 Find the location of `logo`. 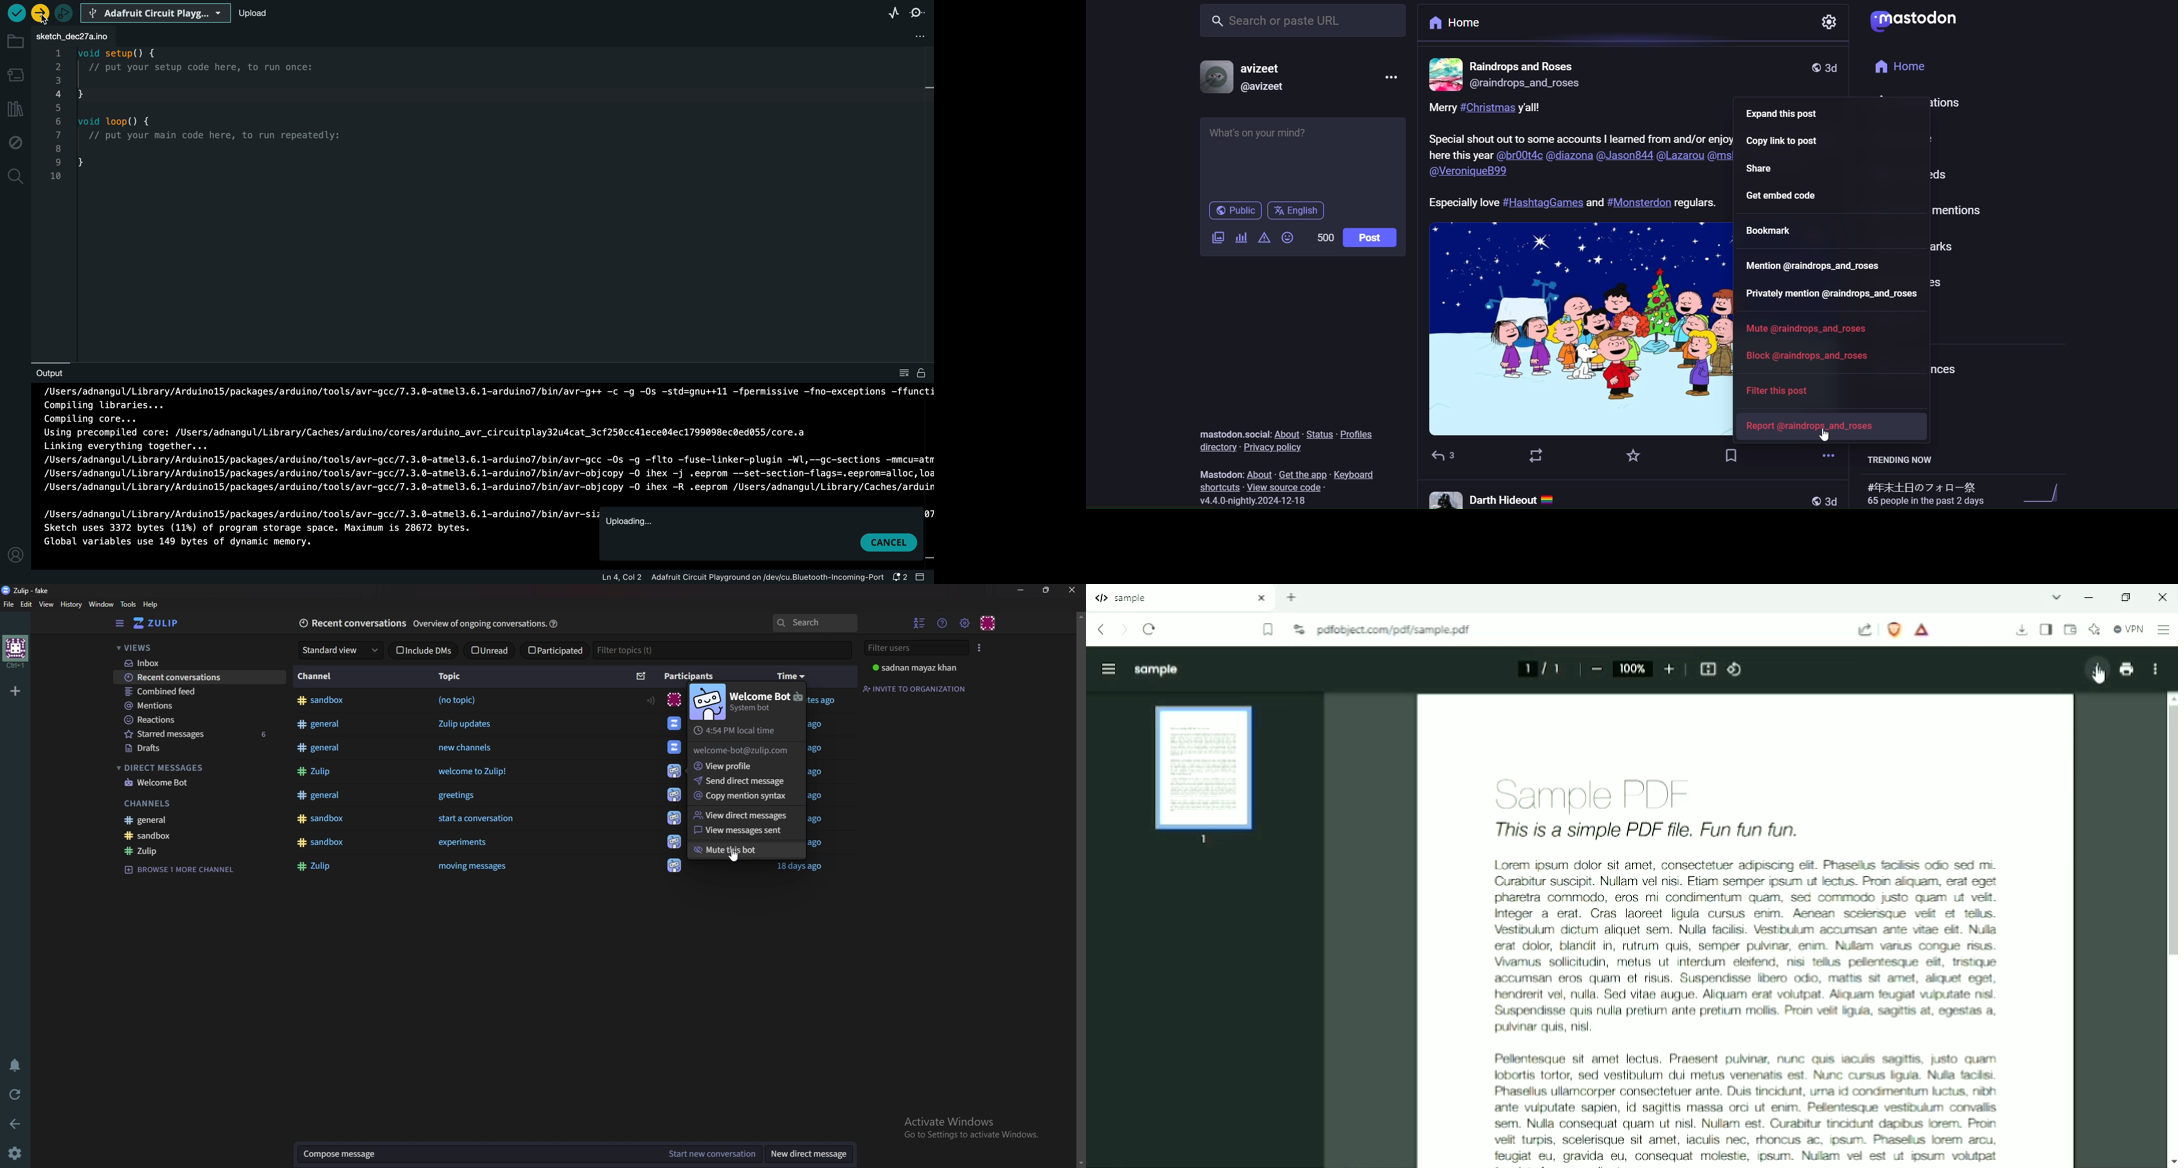

logo is located at coordinates (1919, 22).